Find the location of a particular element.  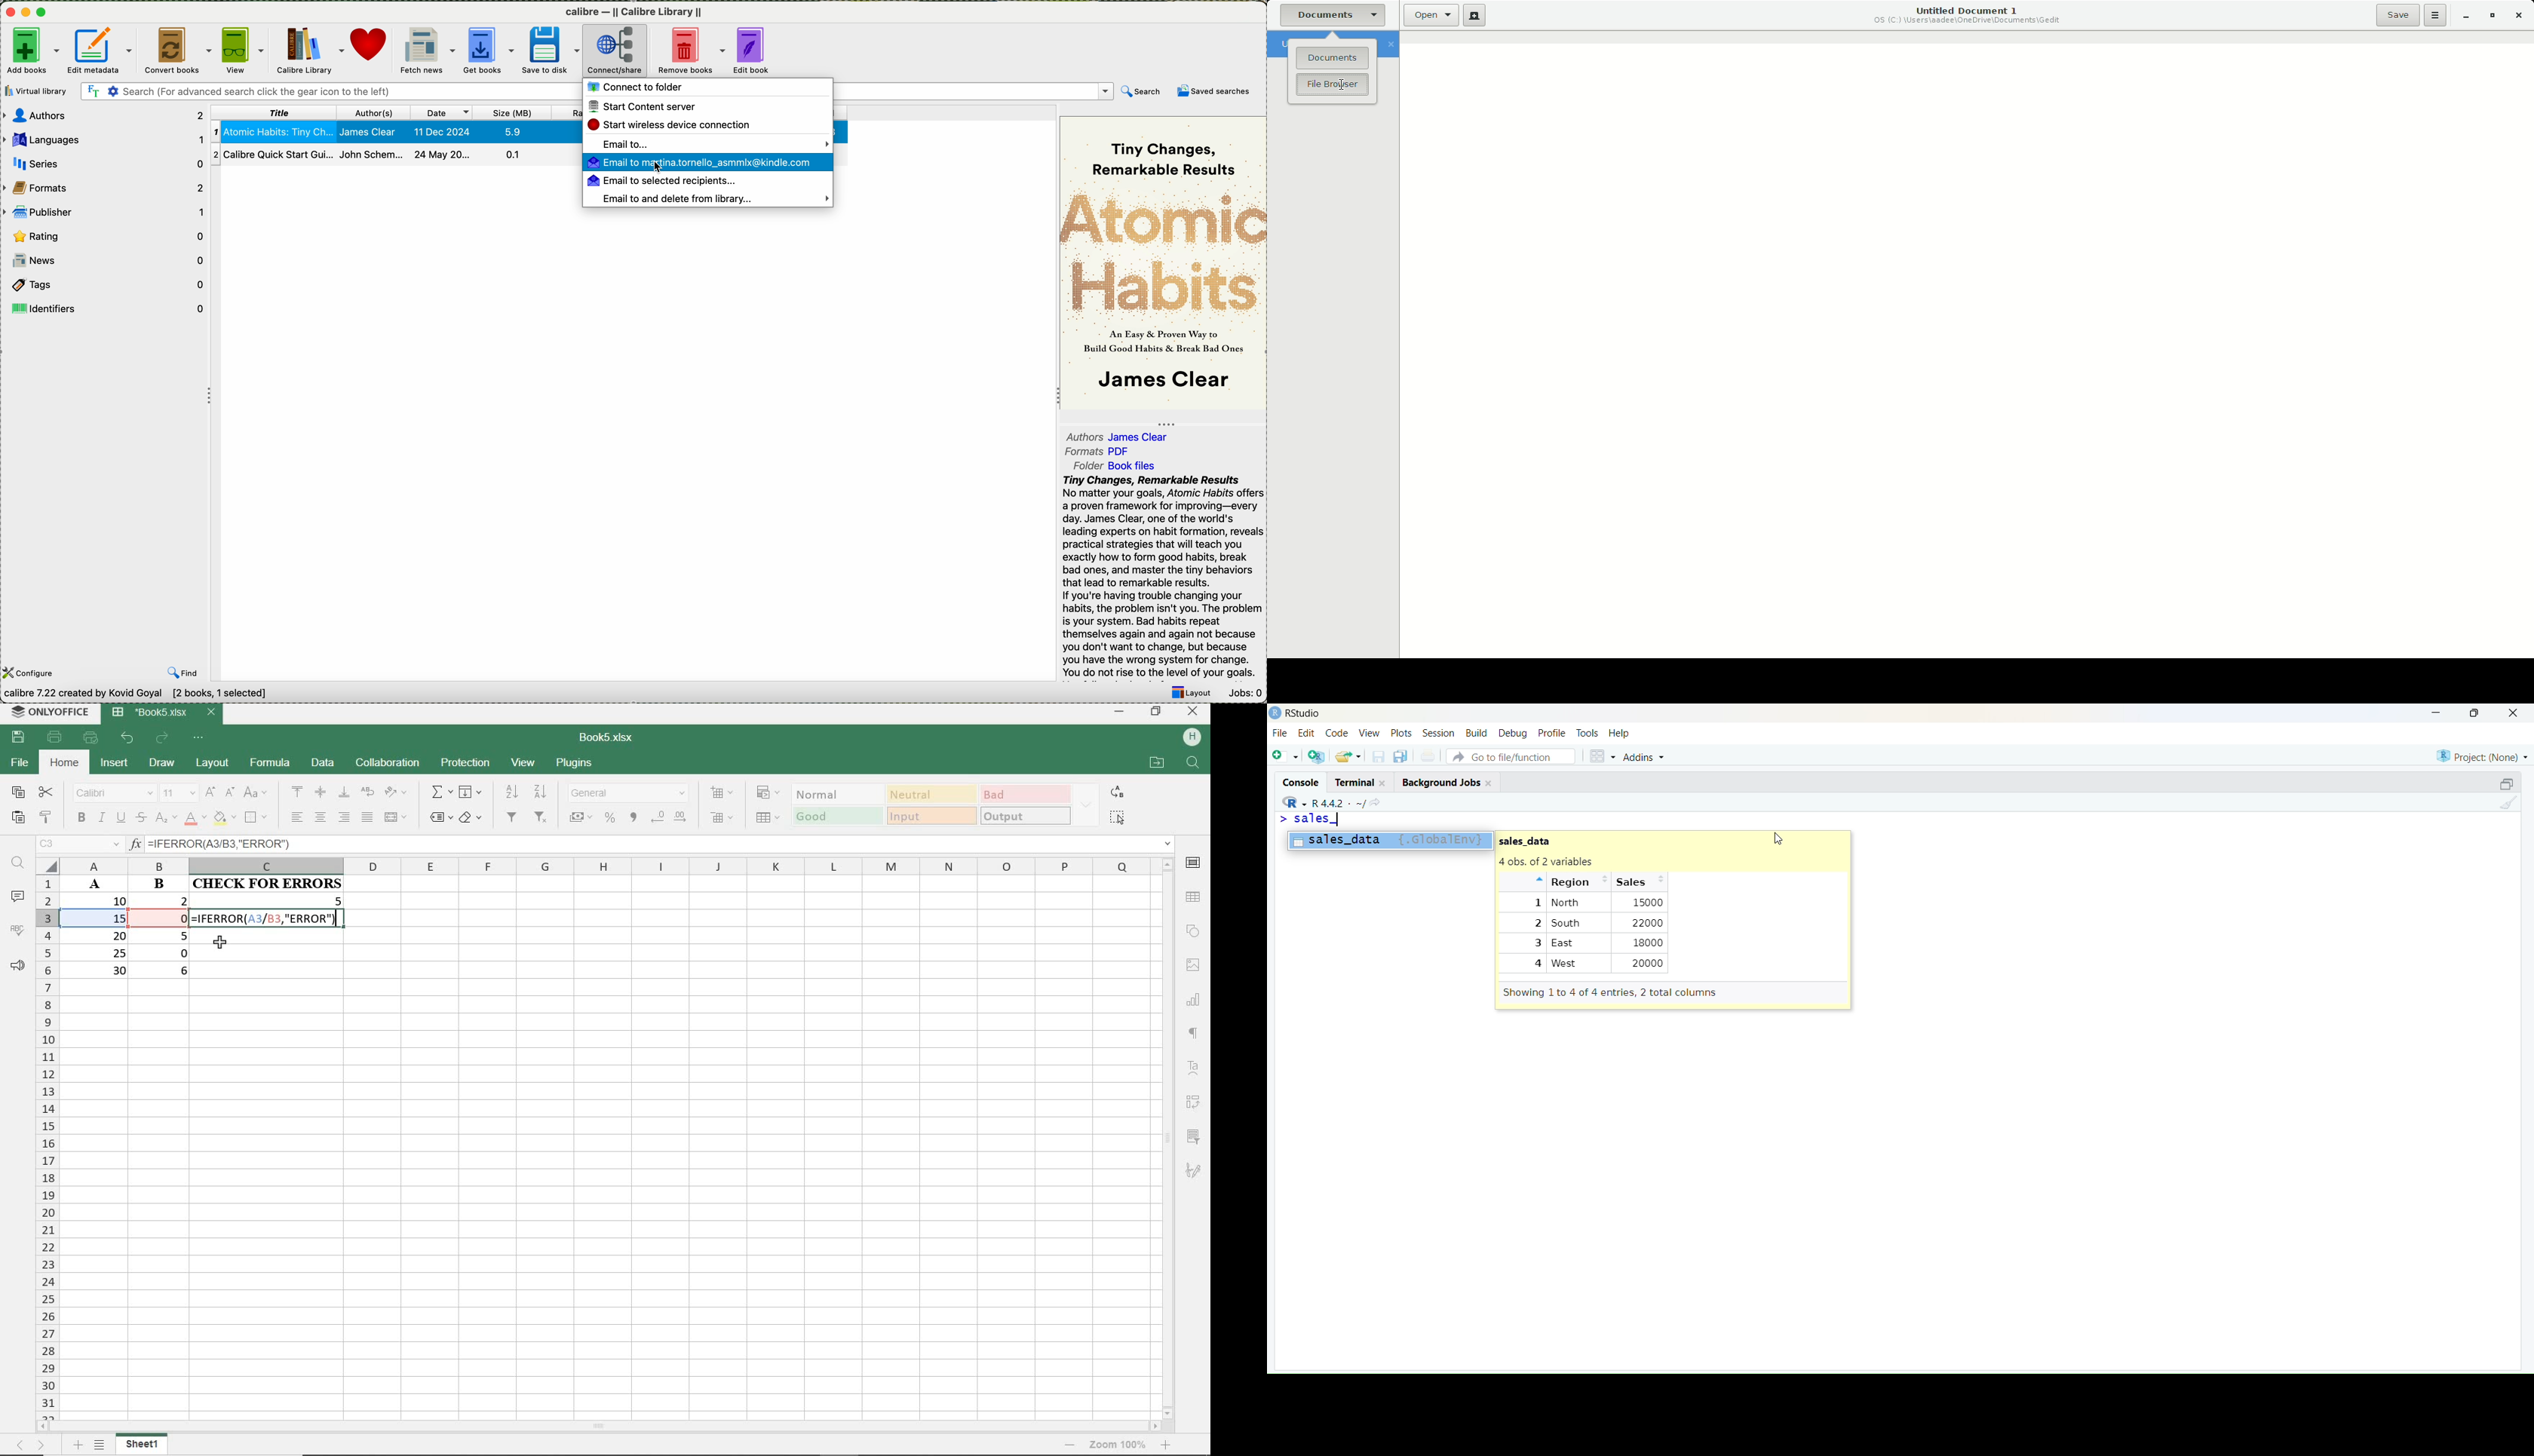

Edit is located at coordinates (1305, 735).